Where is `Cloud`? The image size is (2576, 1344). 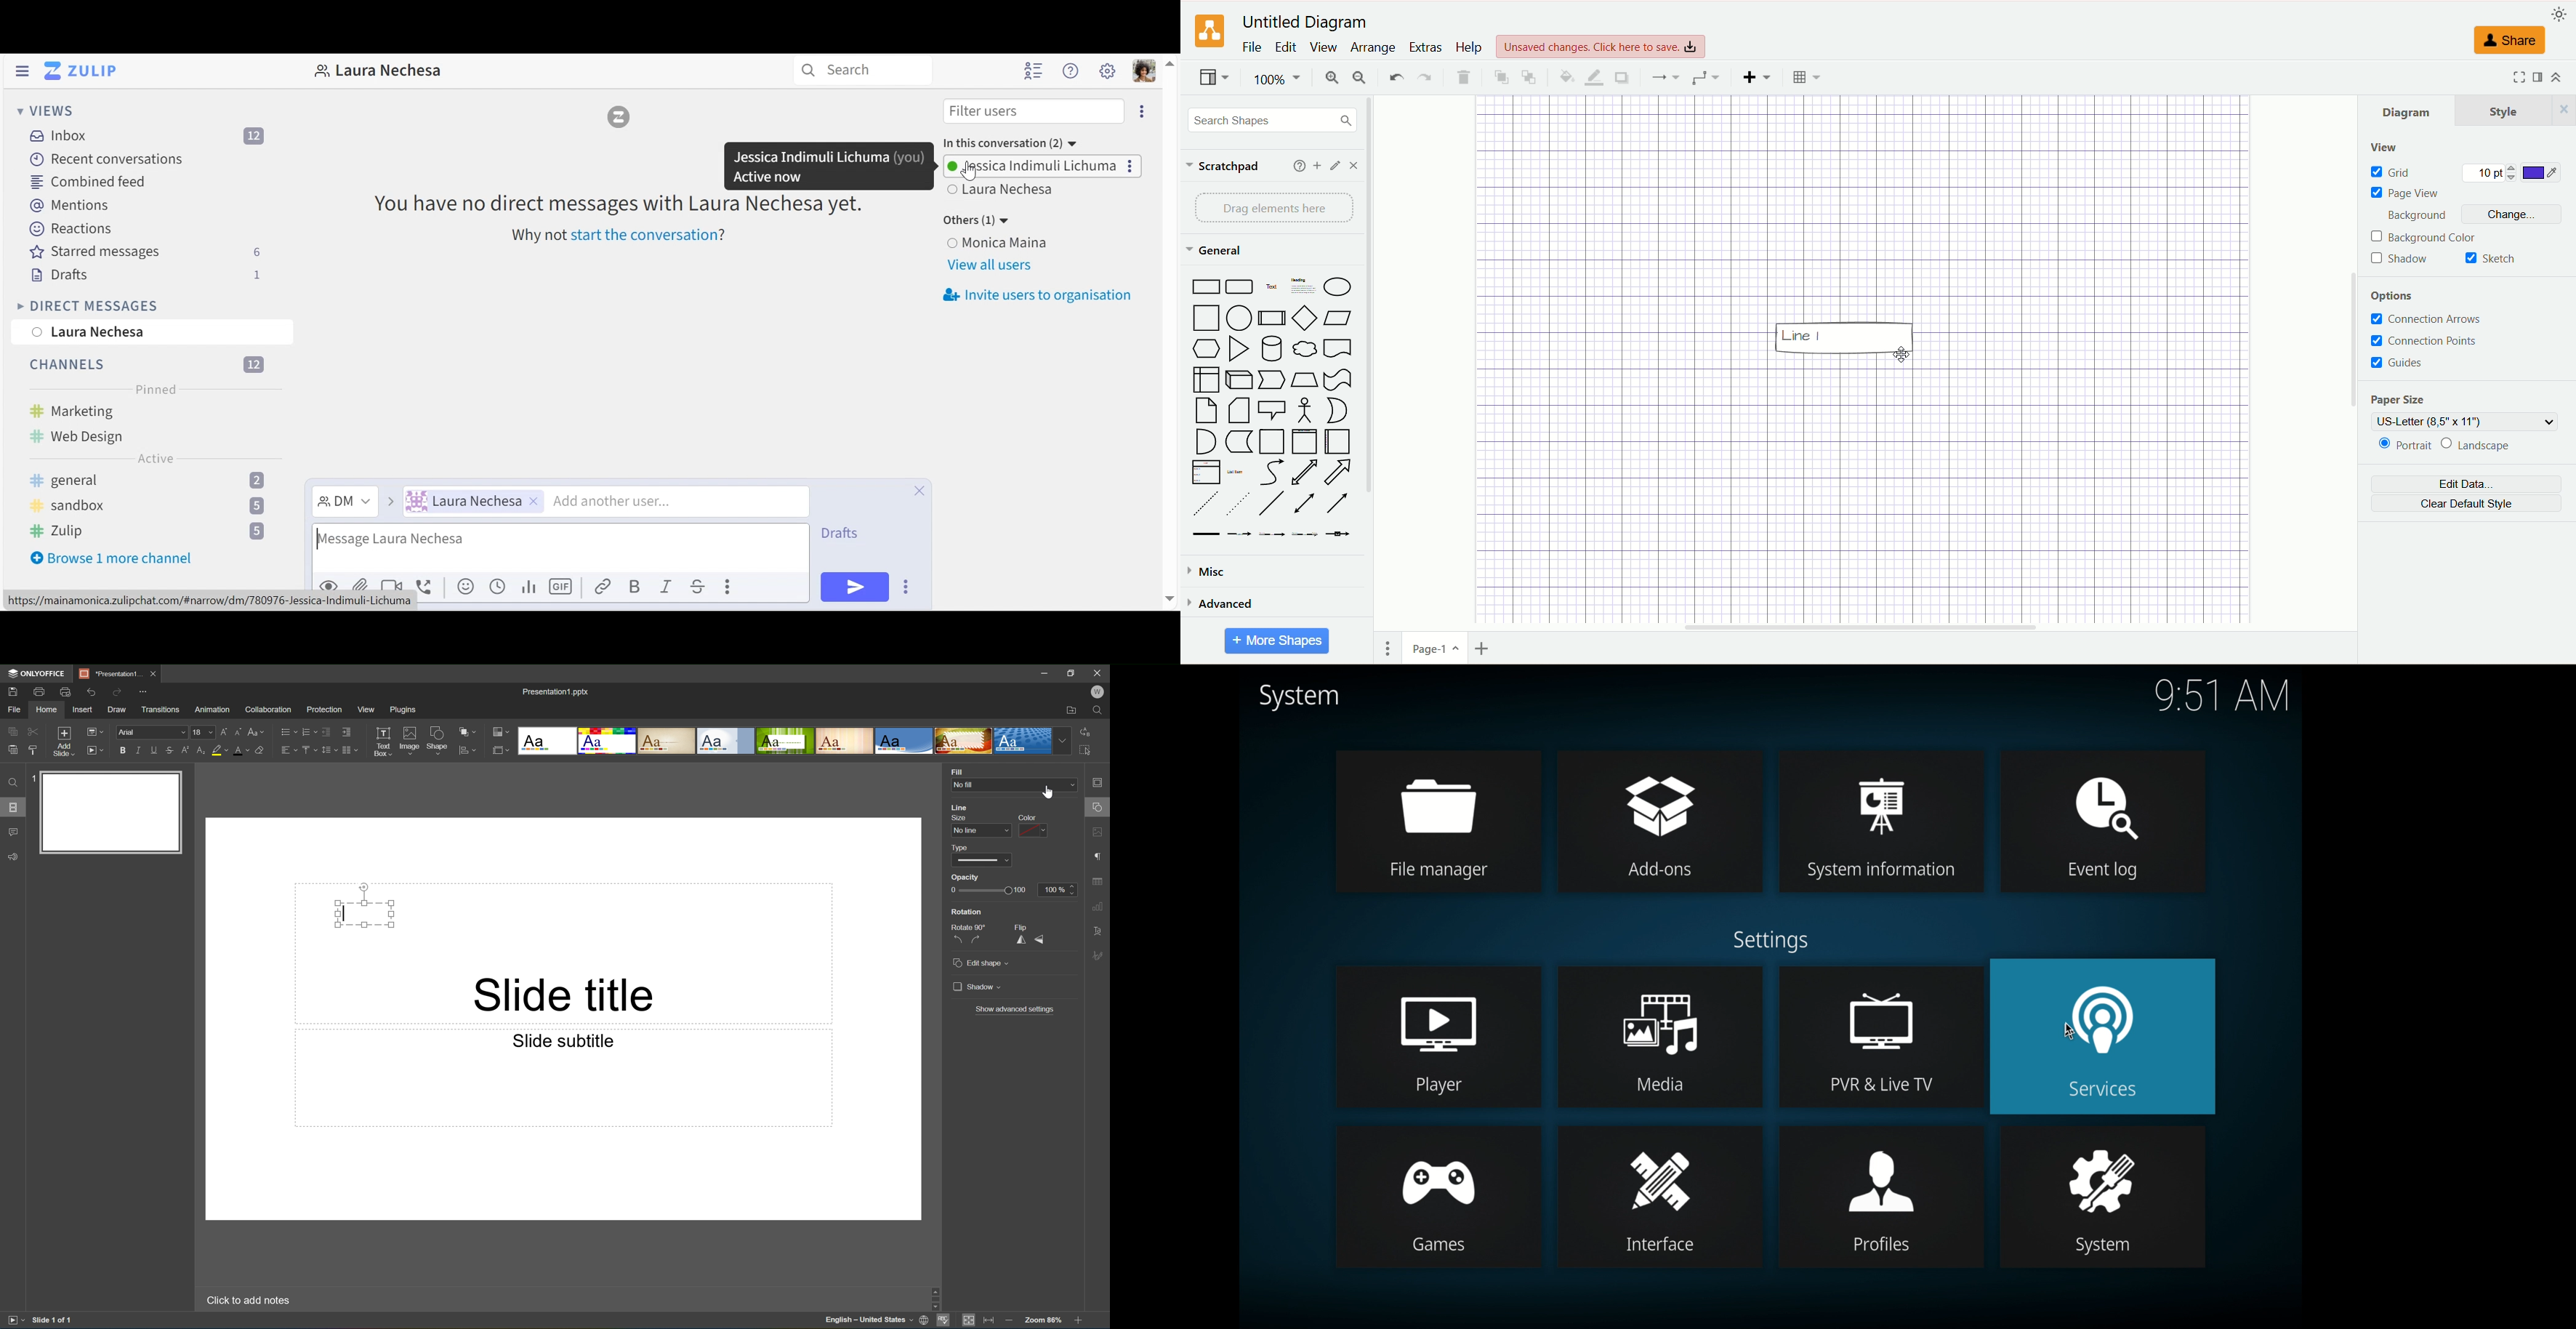
Cloud is located at coordinates (1305, 347).